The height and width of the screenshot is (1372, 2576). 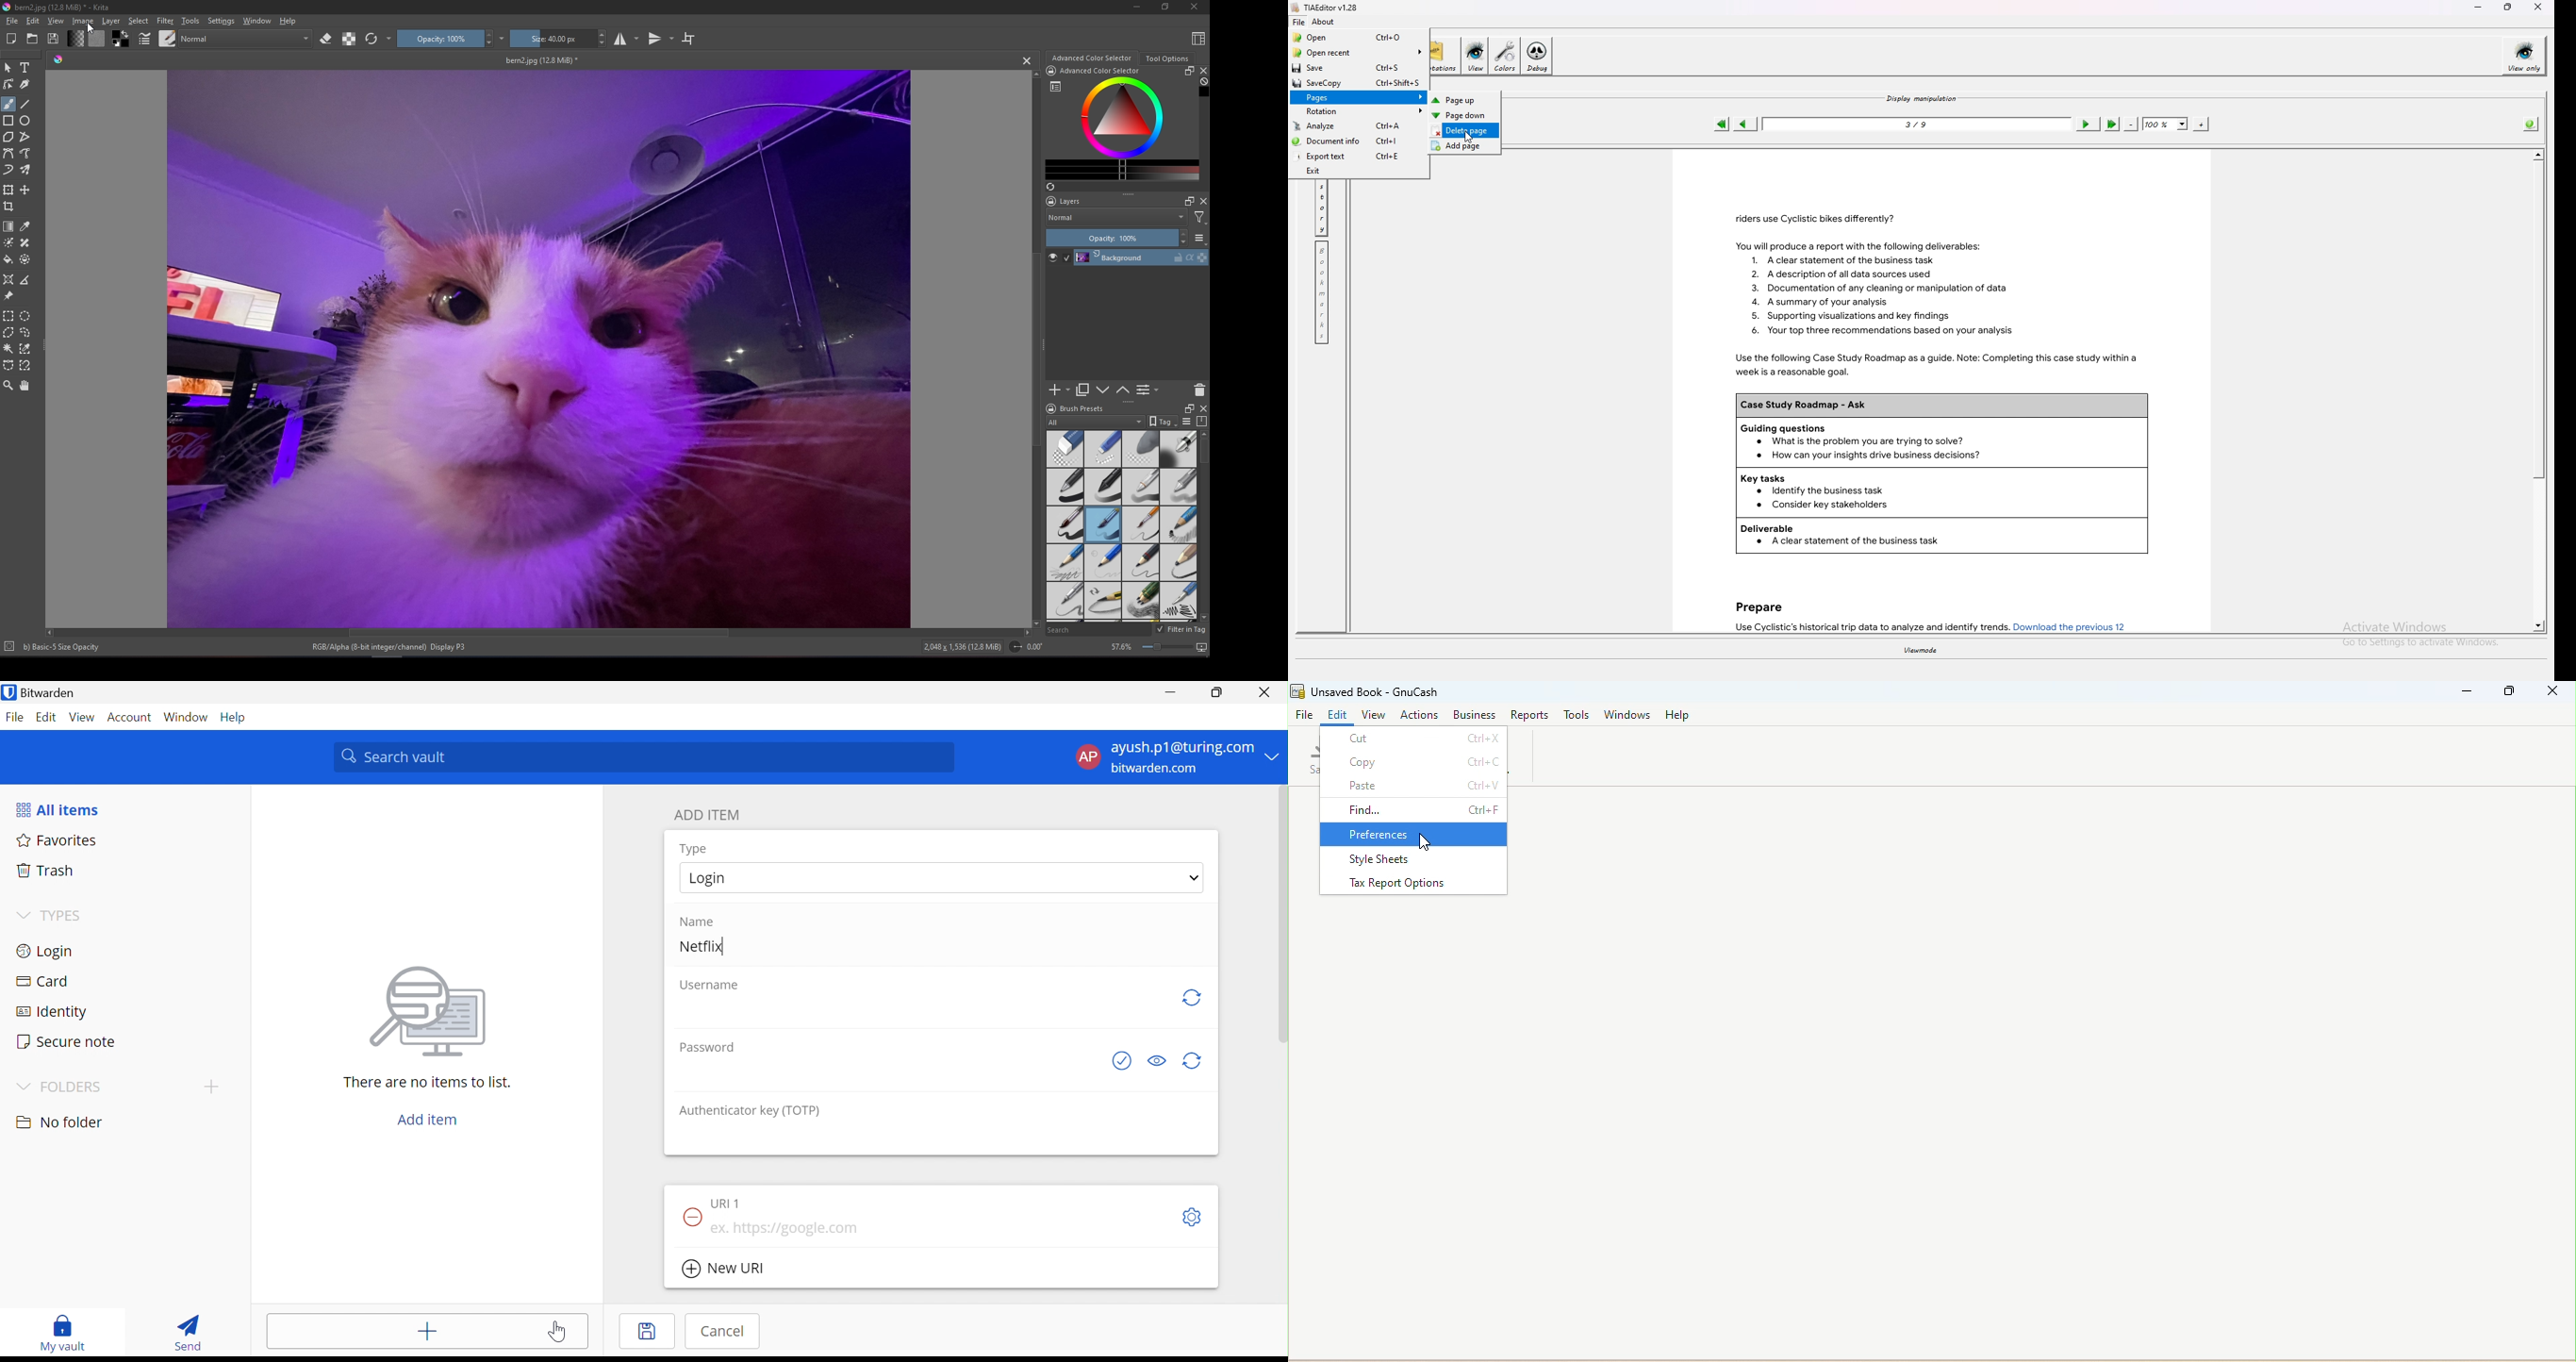 What do you see at coordinates (128, 717) in the screenshot?
I see `Account` at bounding box center [128, 717].